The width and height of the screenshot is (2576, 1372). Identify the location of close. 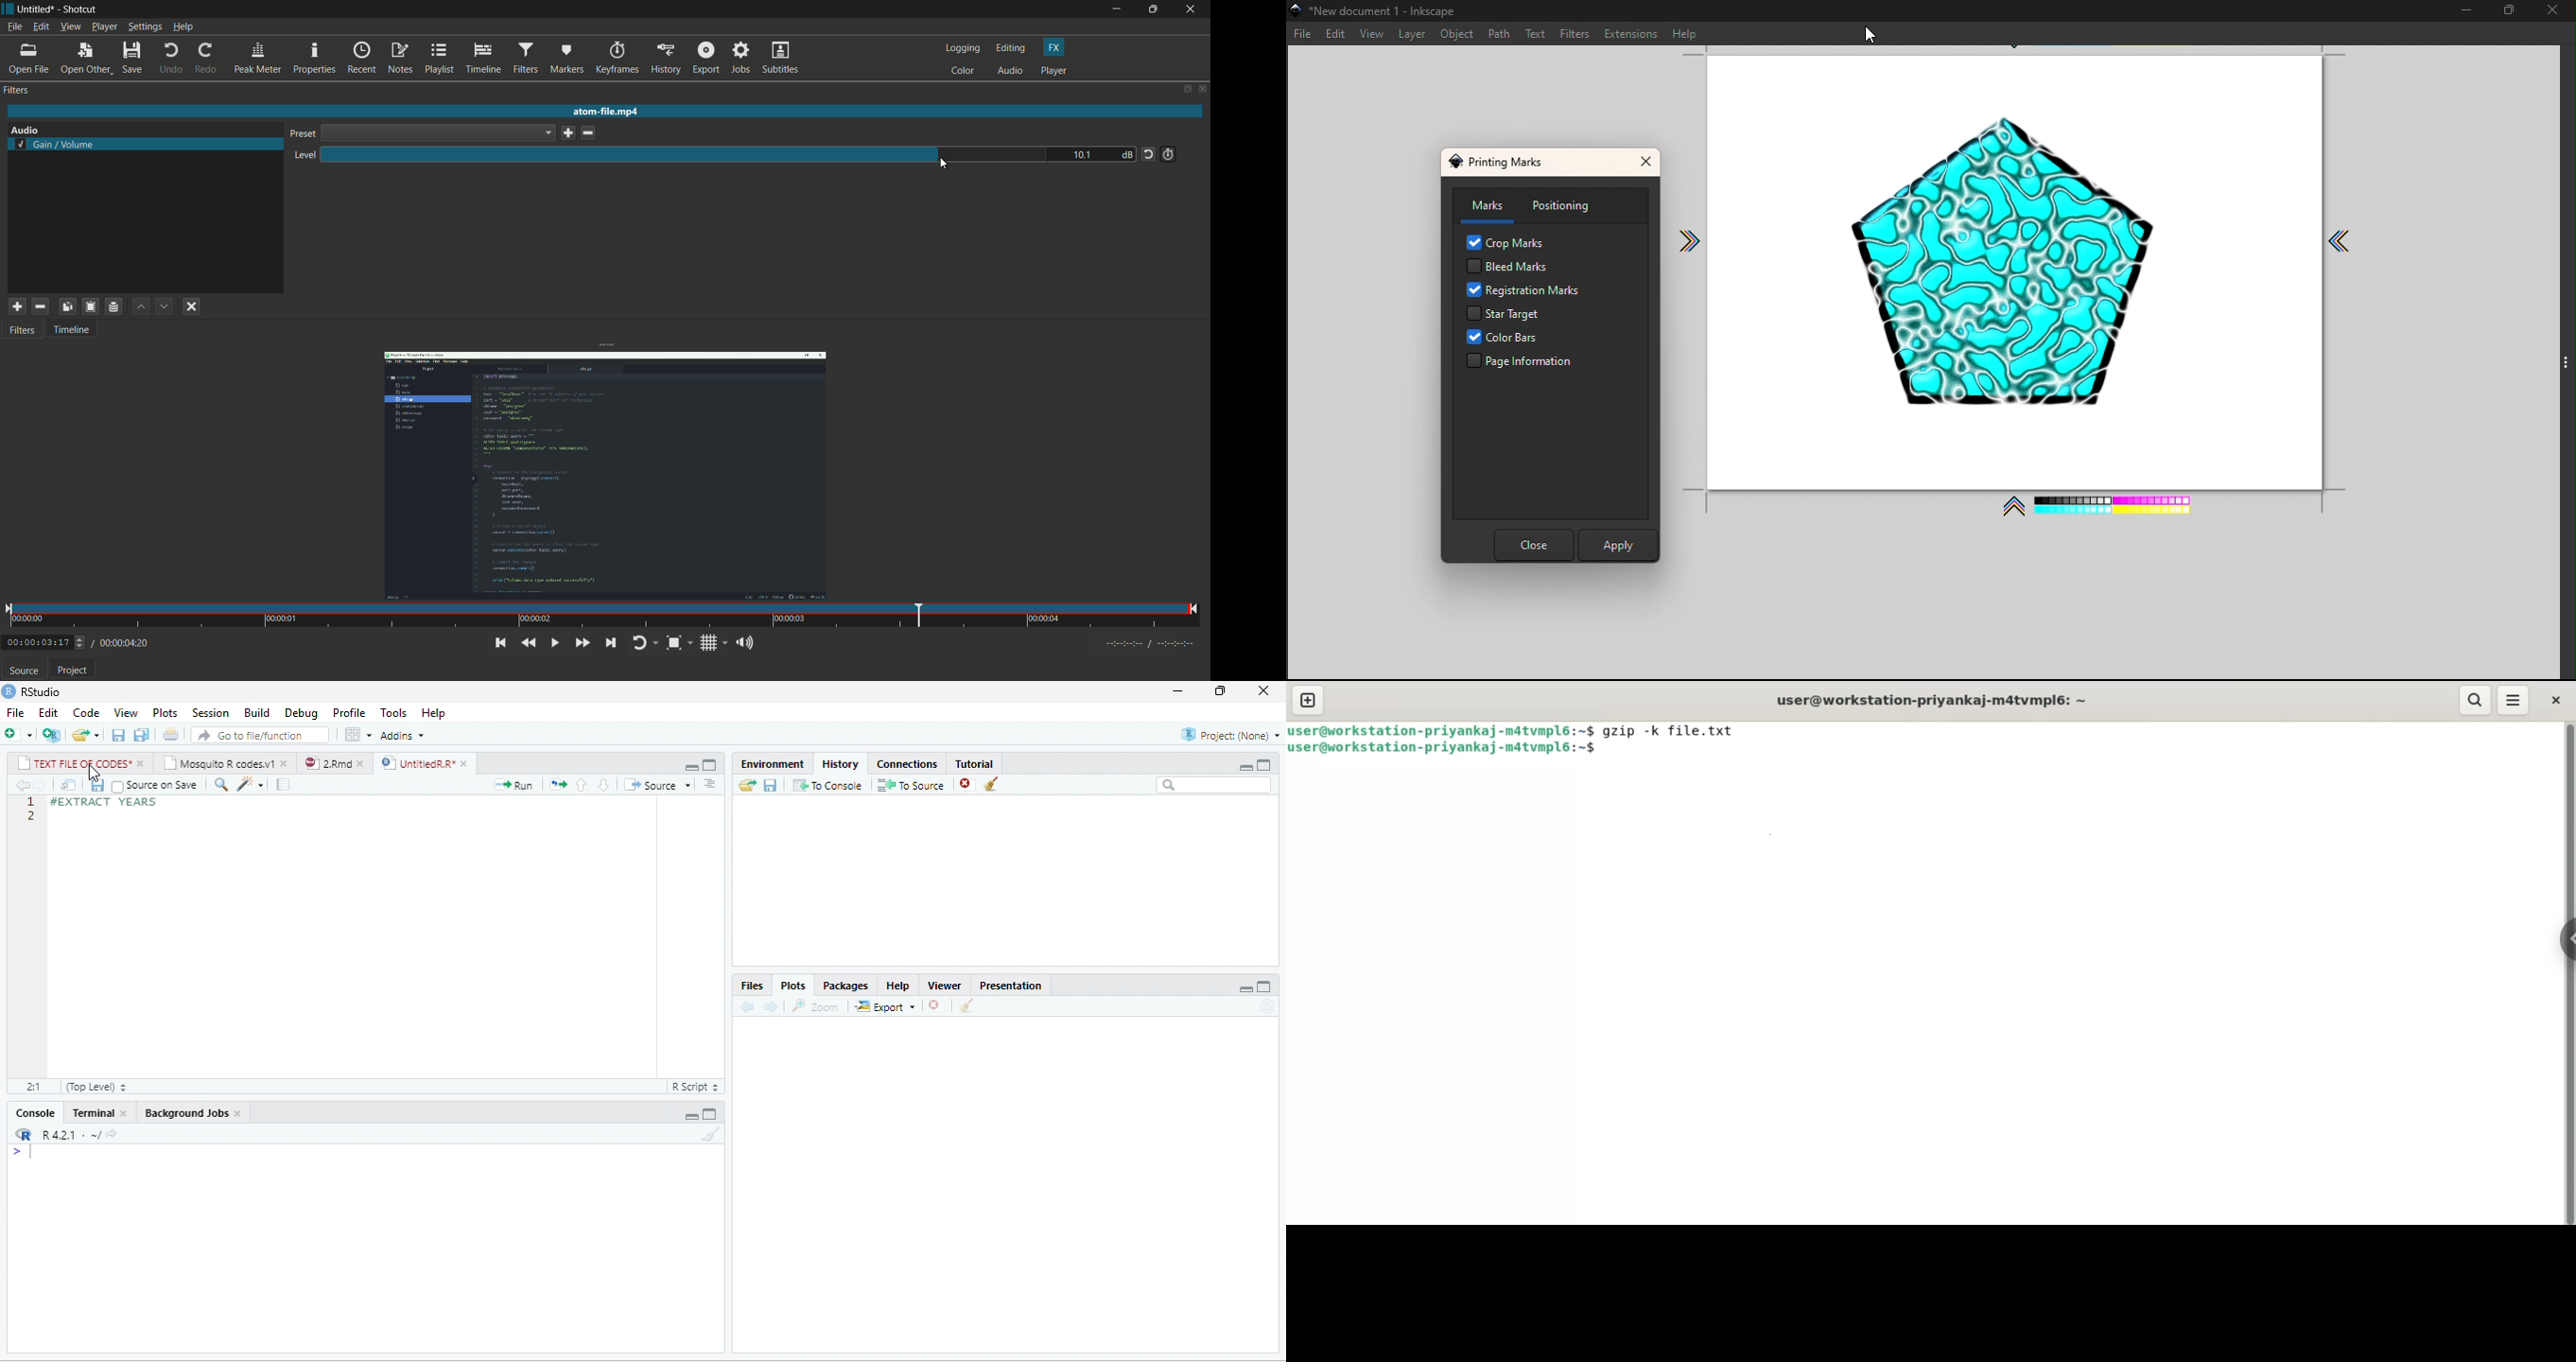
(1264, 691).